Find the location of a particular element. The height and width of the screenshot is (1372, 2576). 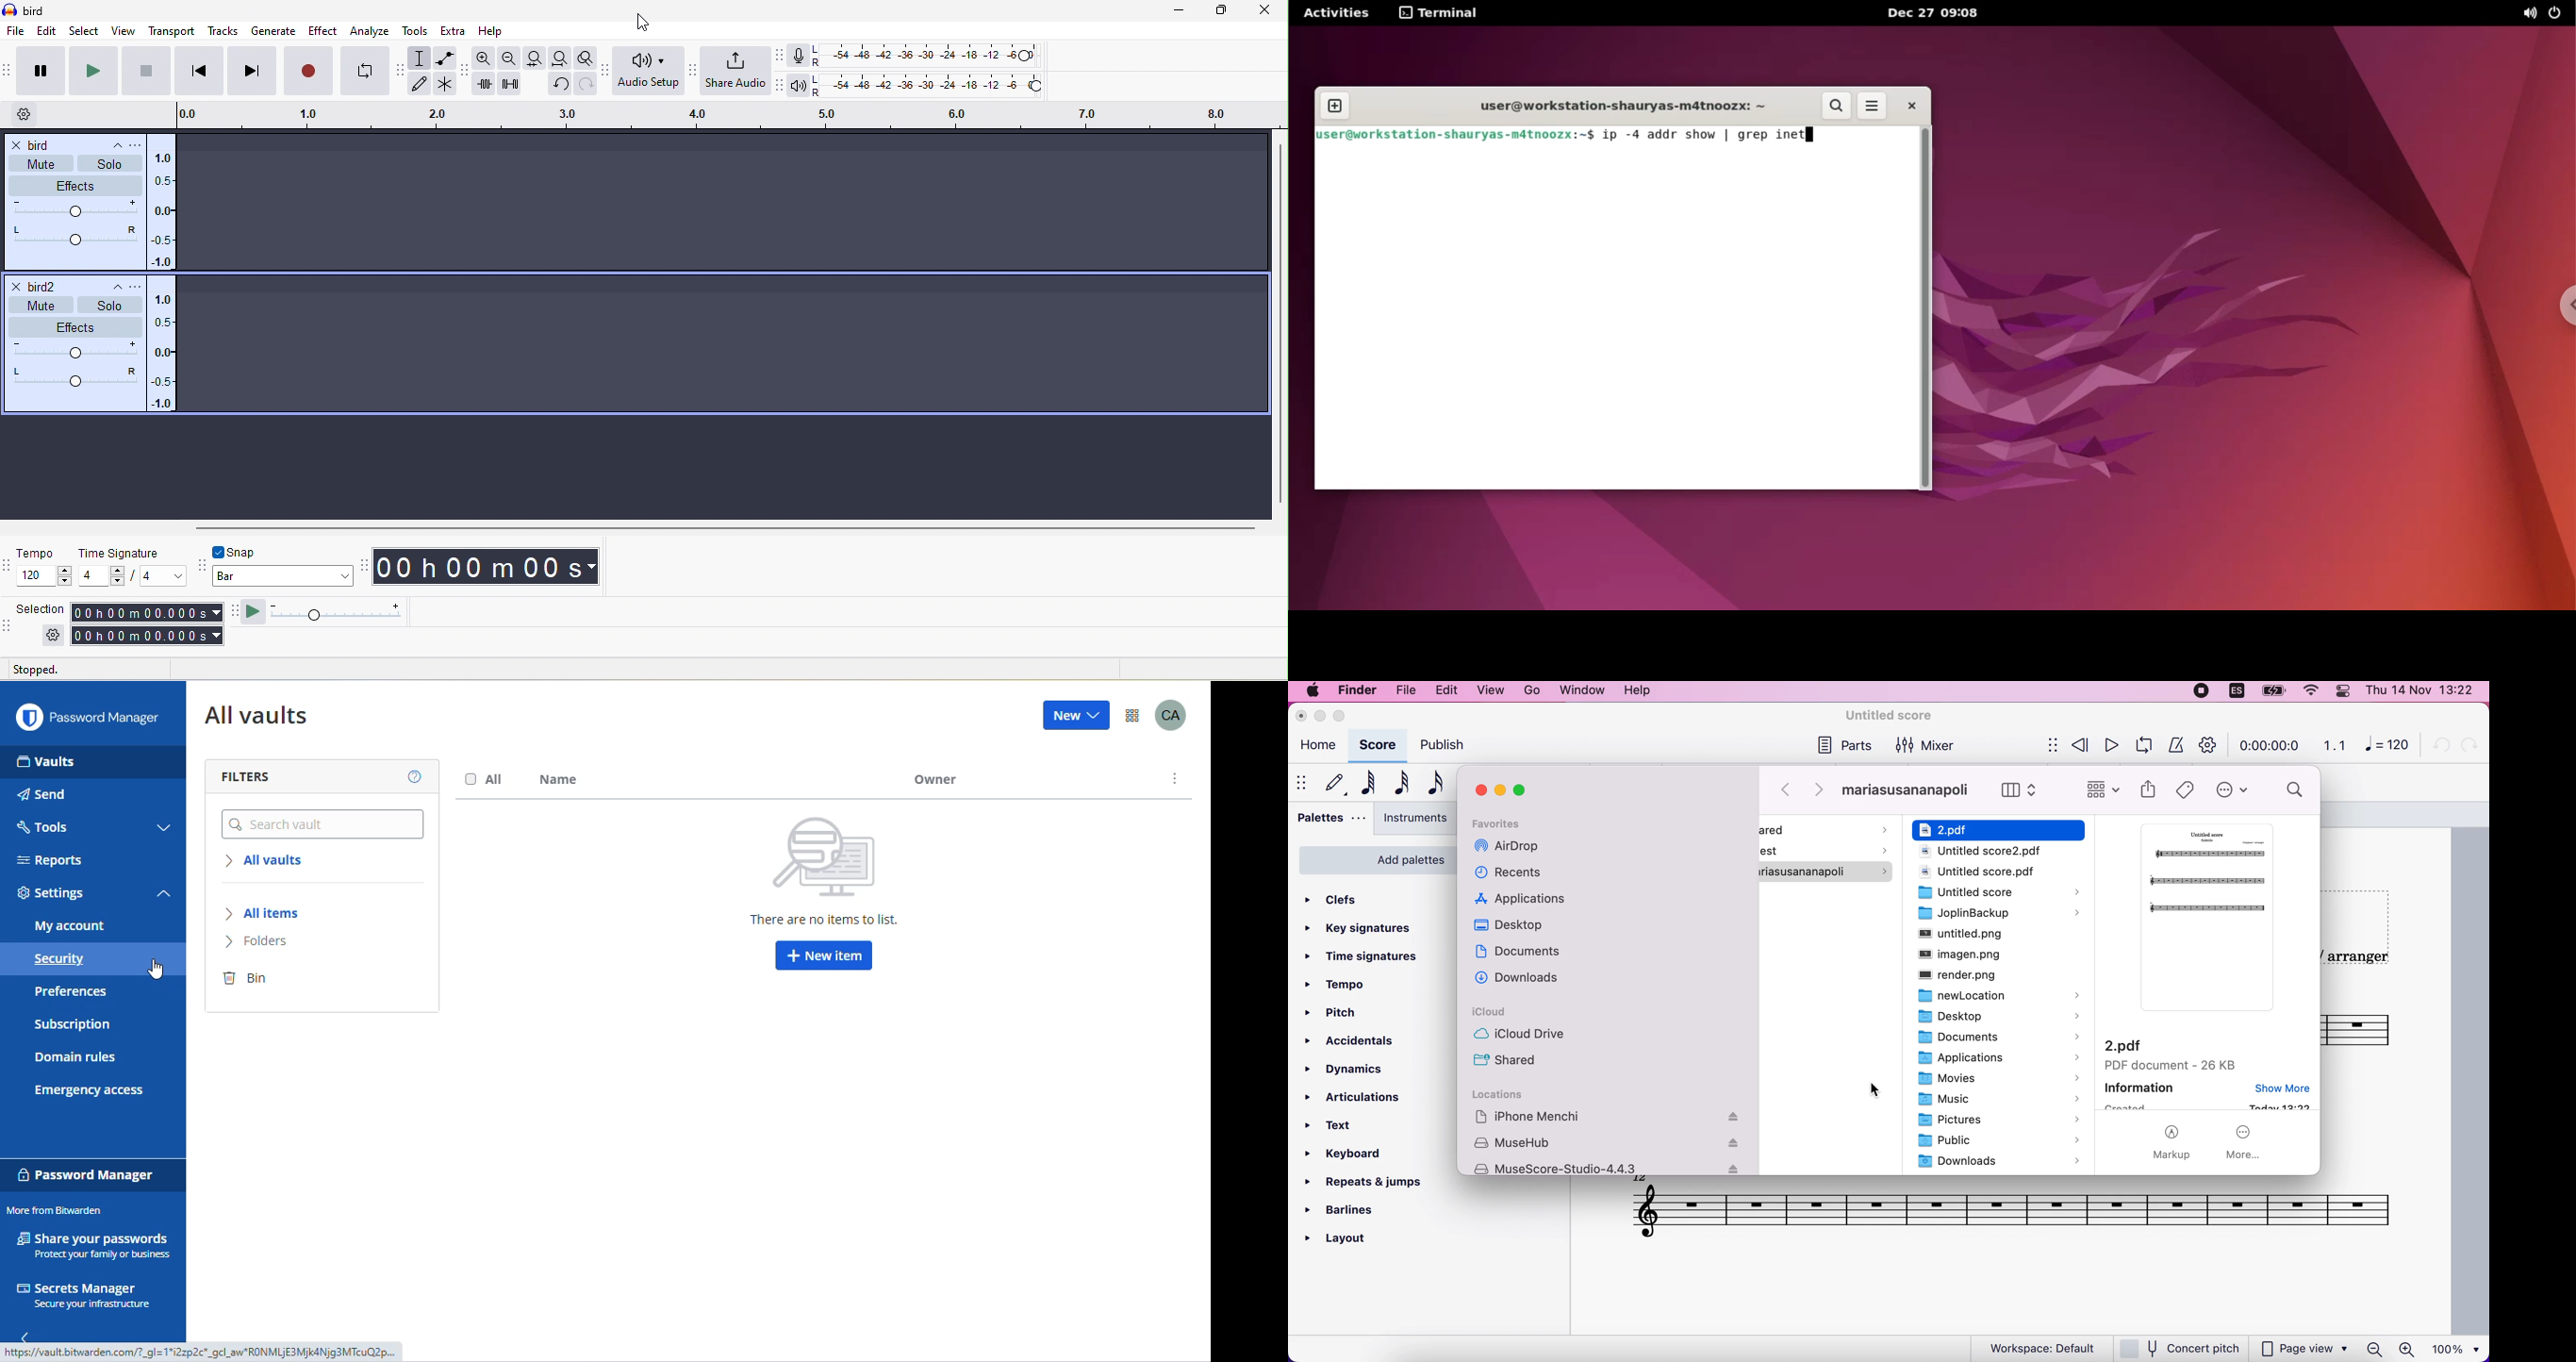

keyboard is located at coordinates (1351, 1157).